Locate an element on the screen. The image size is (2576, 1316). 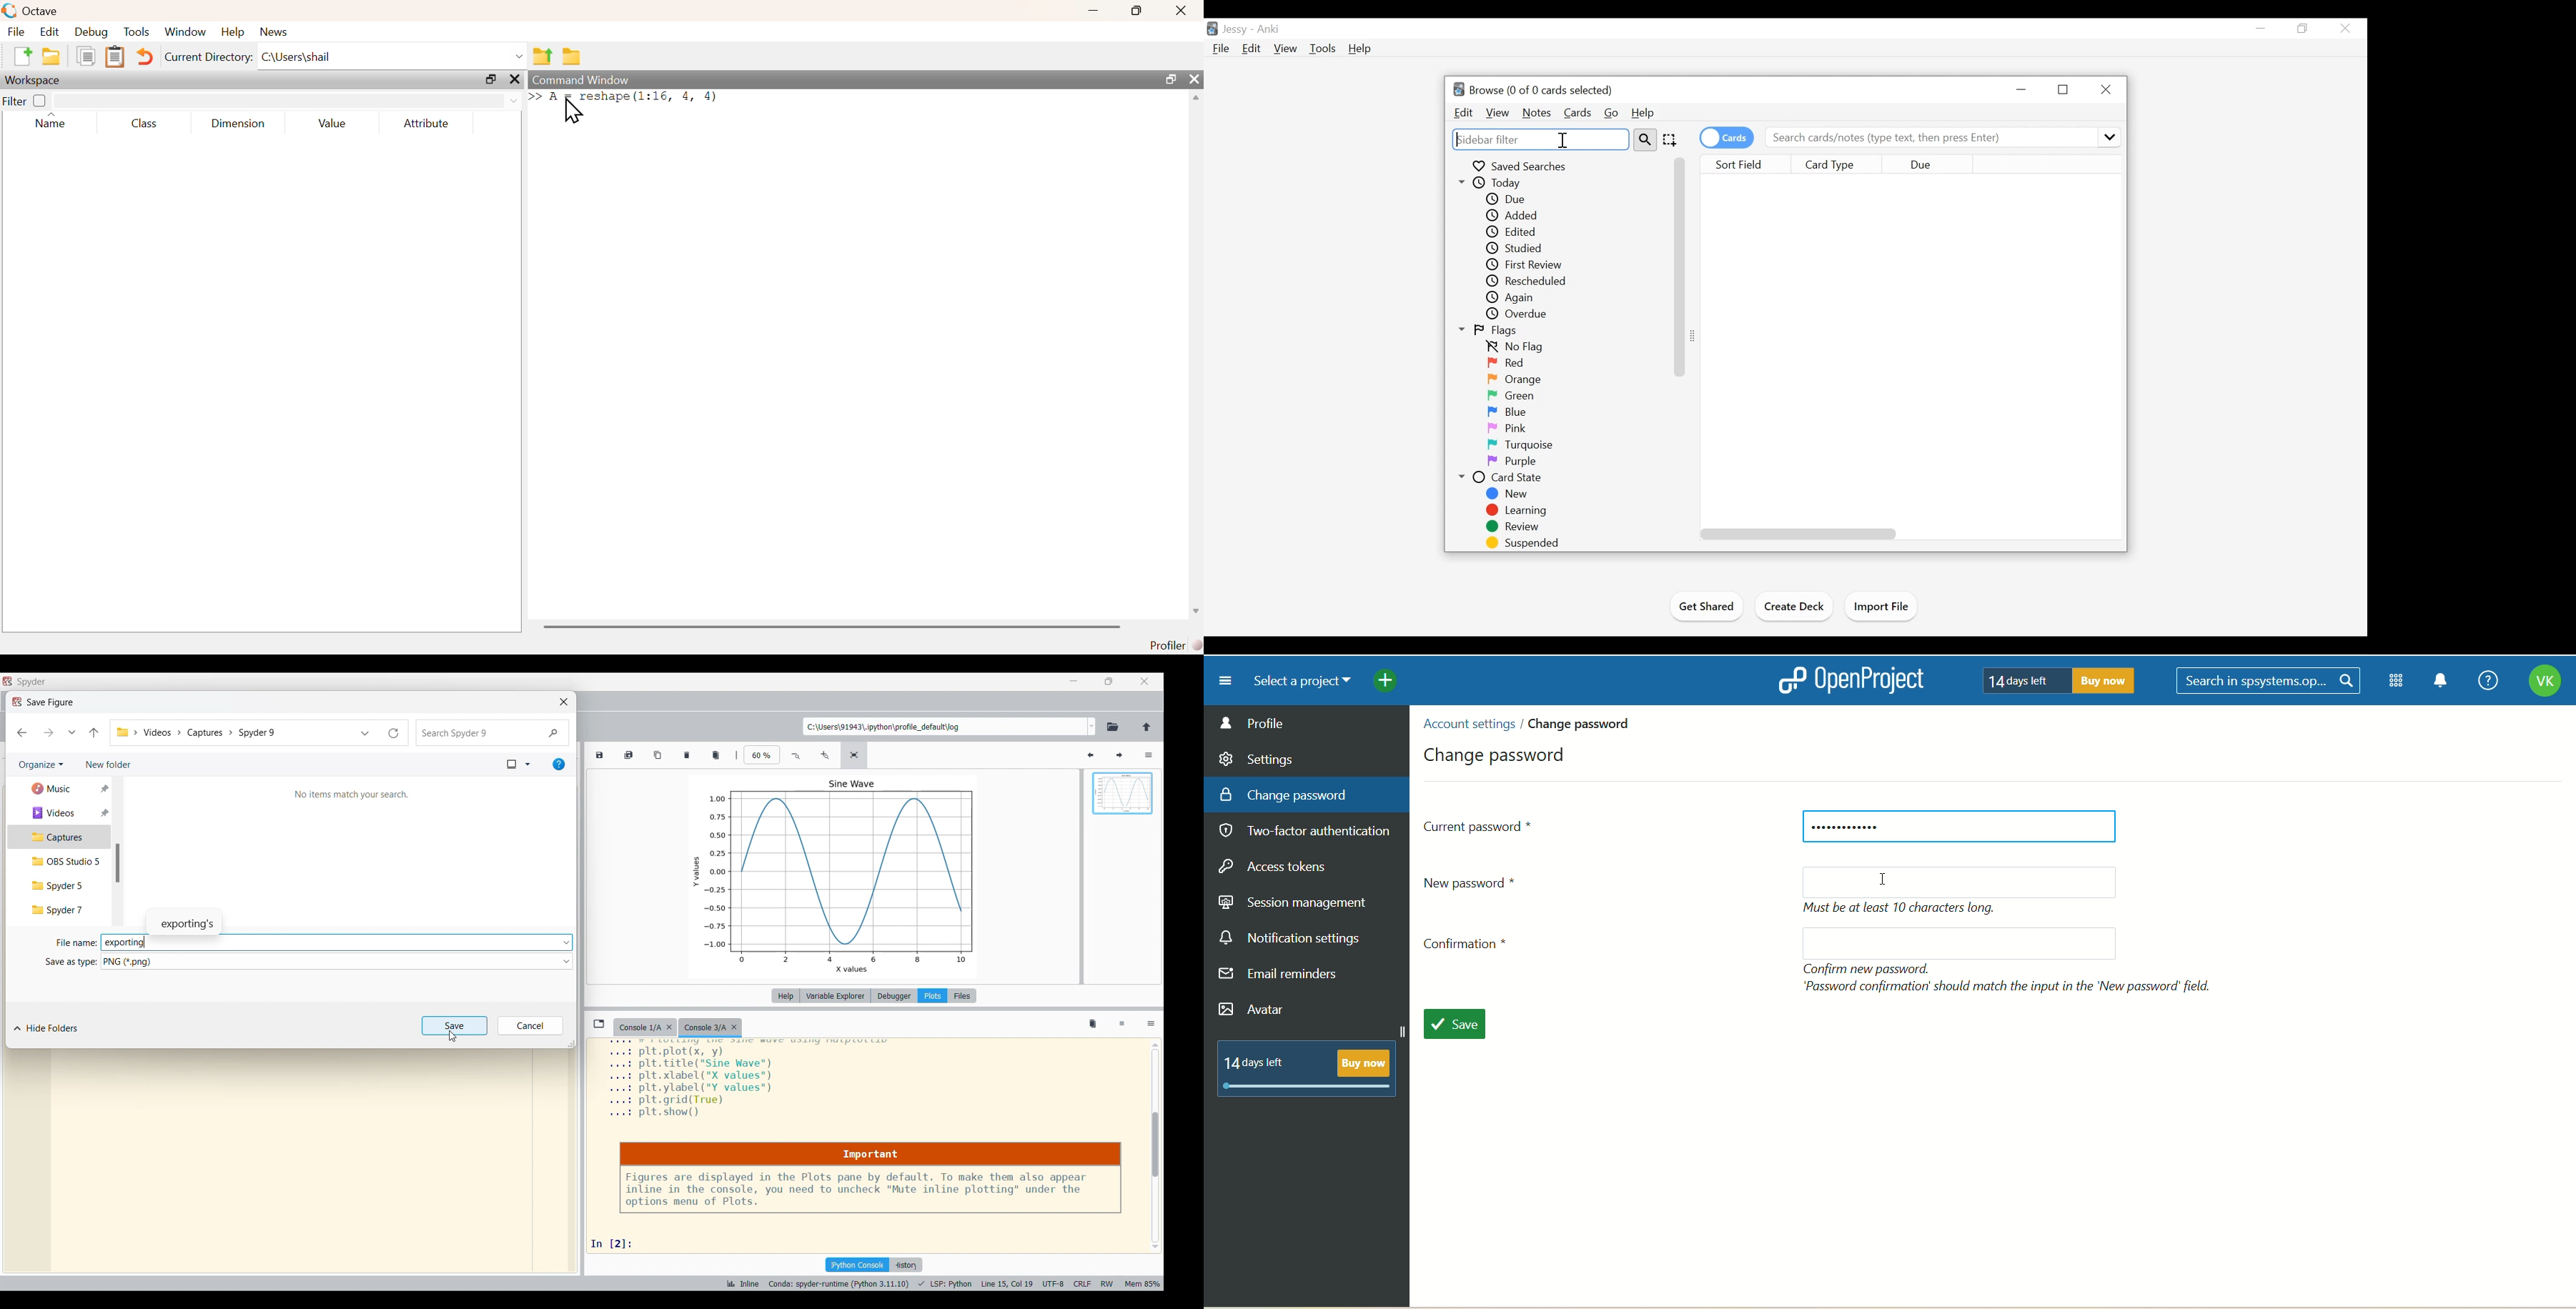
Help is located at coordinates (1359, 48).